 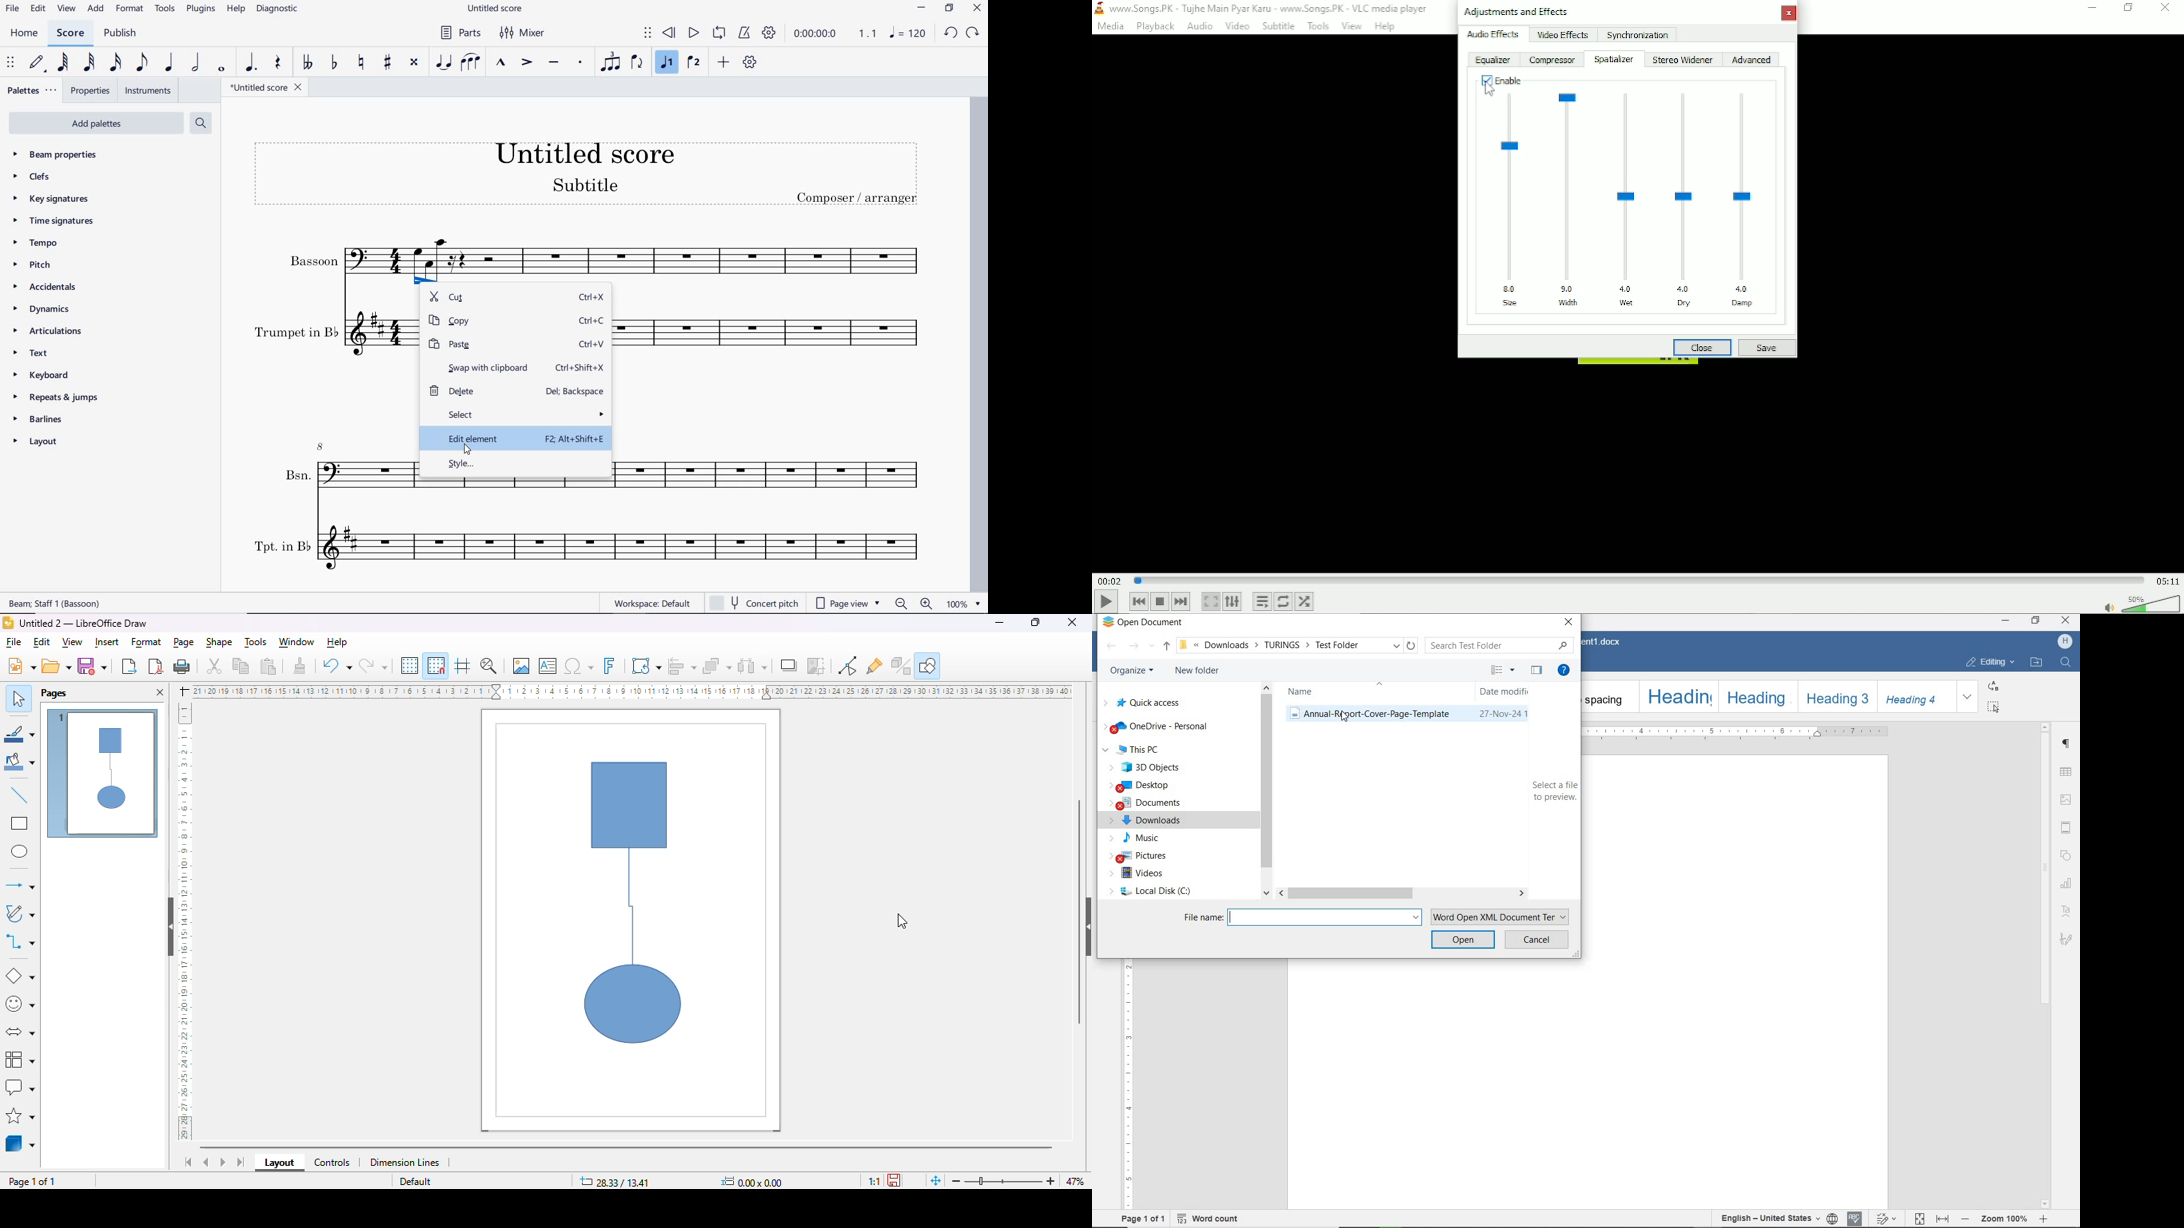 What do you see at coordinates (223, 1162) in the screenshot?
I see `scroll to next sheet` at bounding box center [223, 1162].